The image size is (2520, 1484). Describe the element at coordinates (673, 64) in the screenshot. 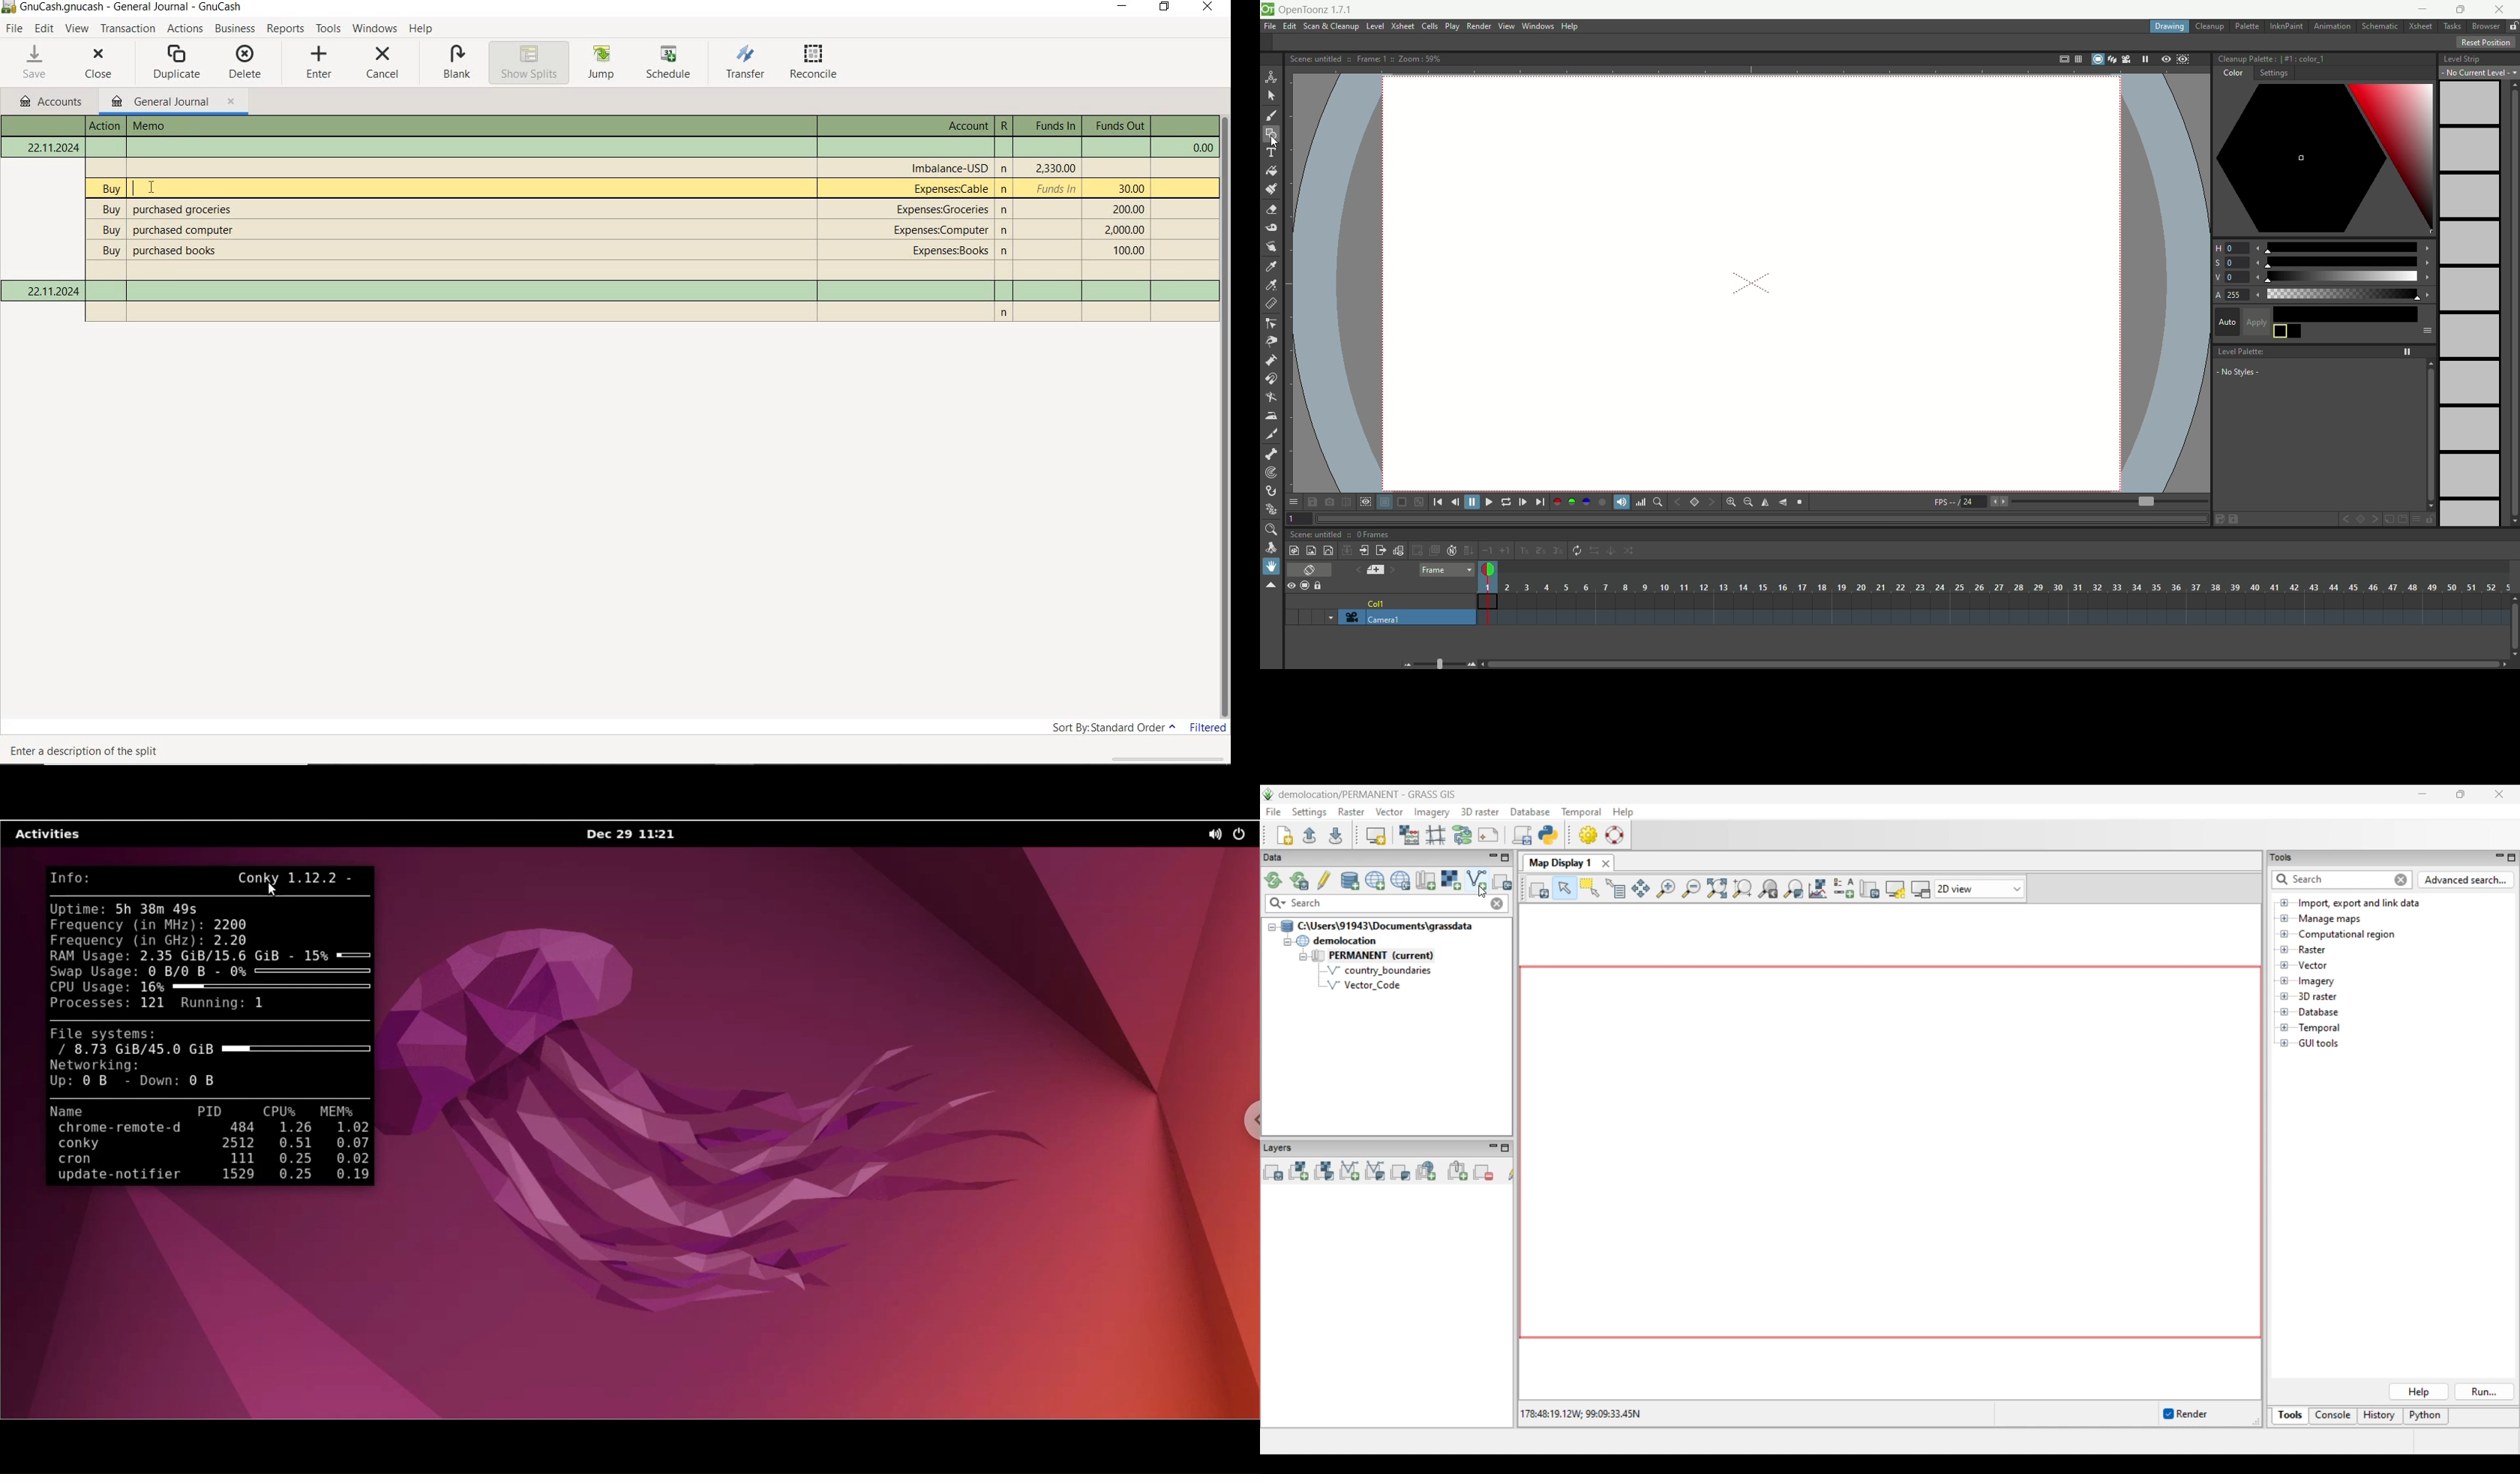

I see `schedule` at that location.